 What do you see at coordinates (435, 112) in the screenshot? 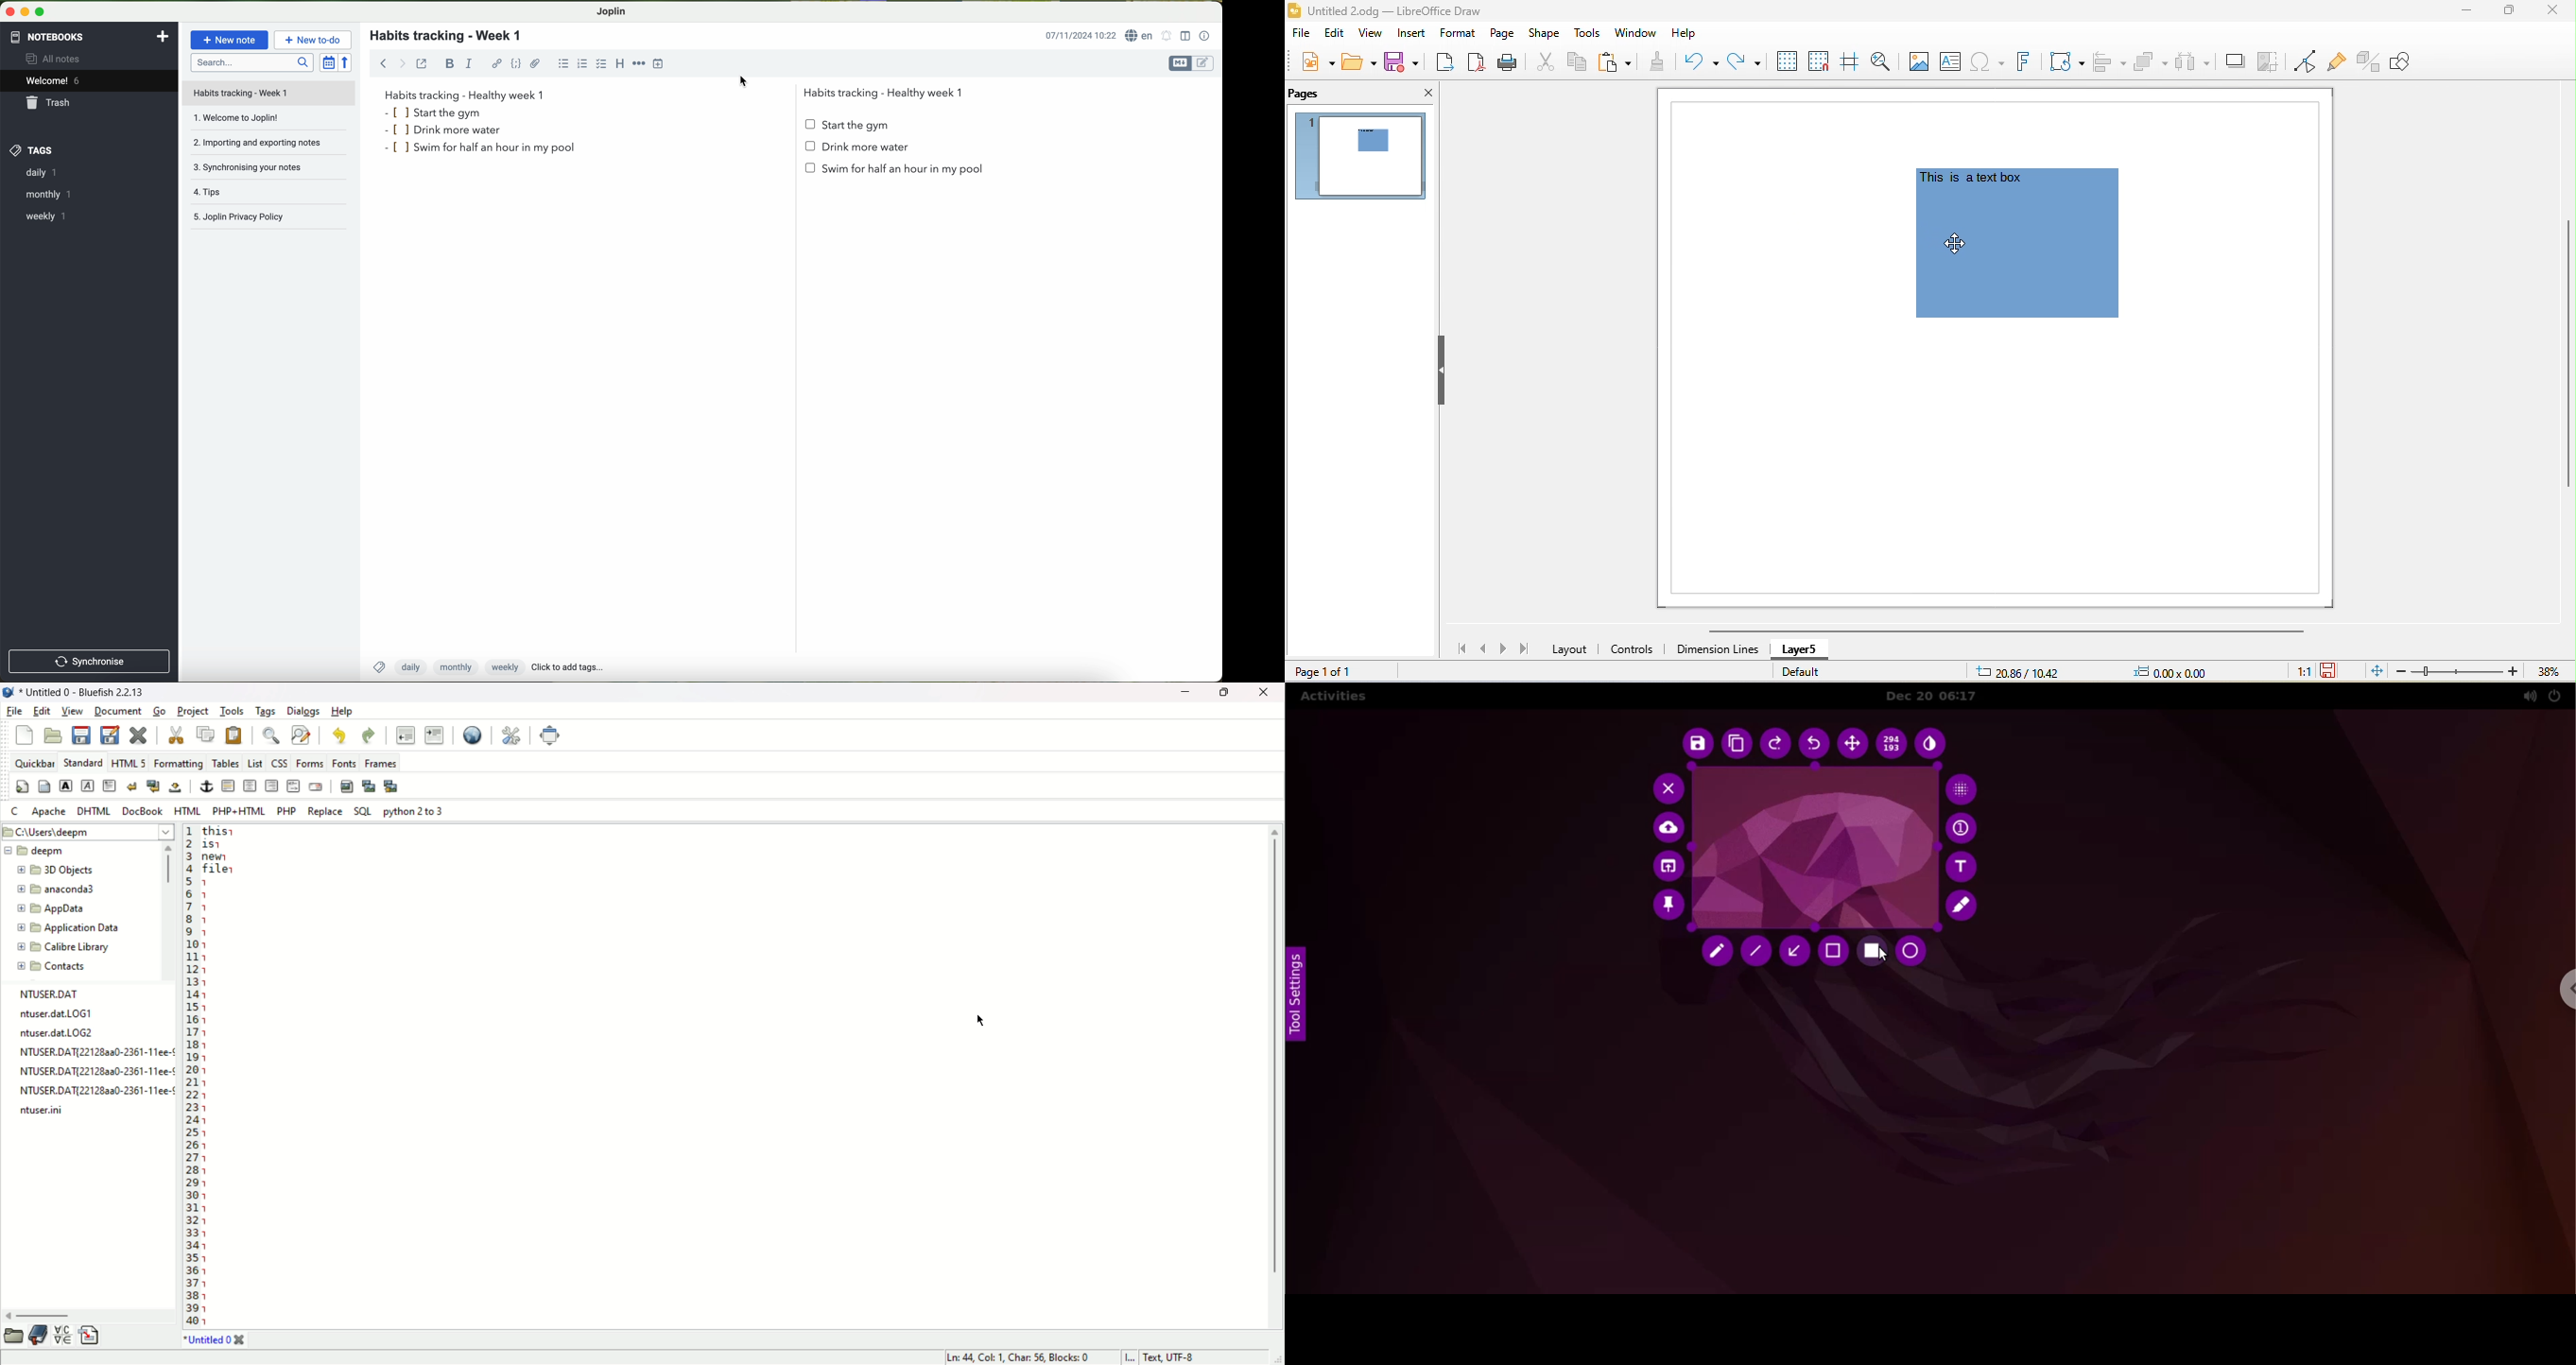
I see `start the gym` at bounding box center [435, 112].